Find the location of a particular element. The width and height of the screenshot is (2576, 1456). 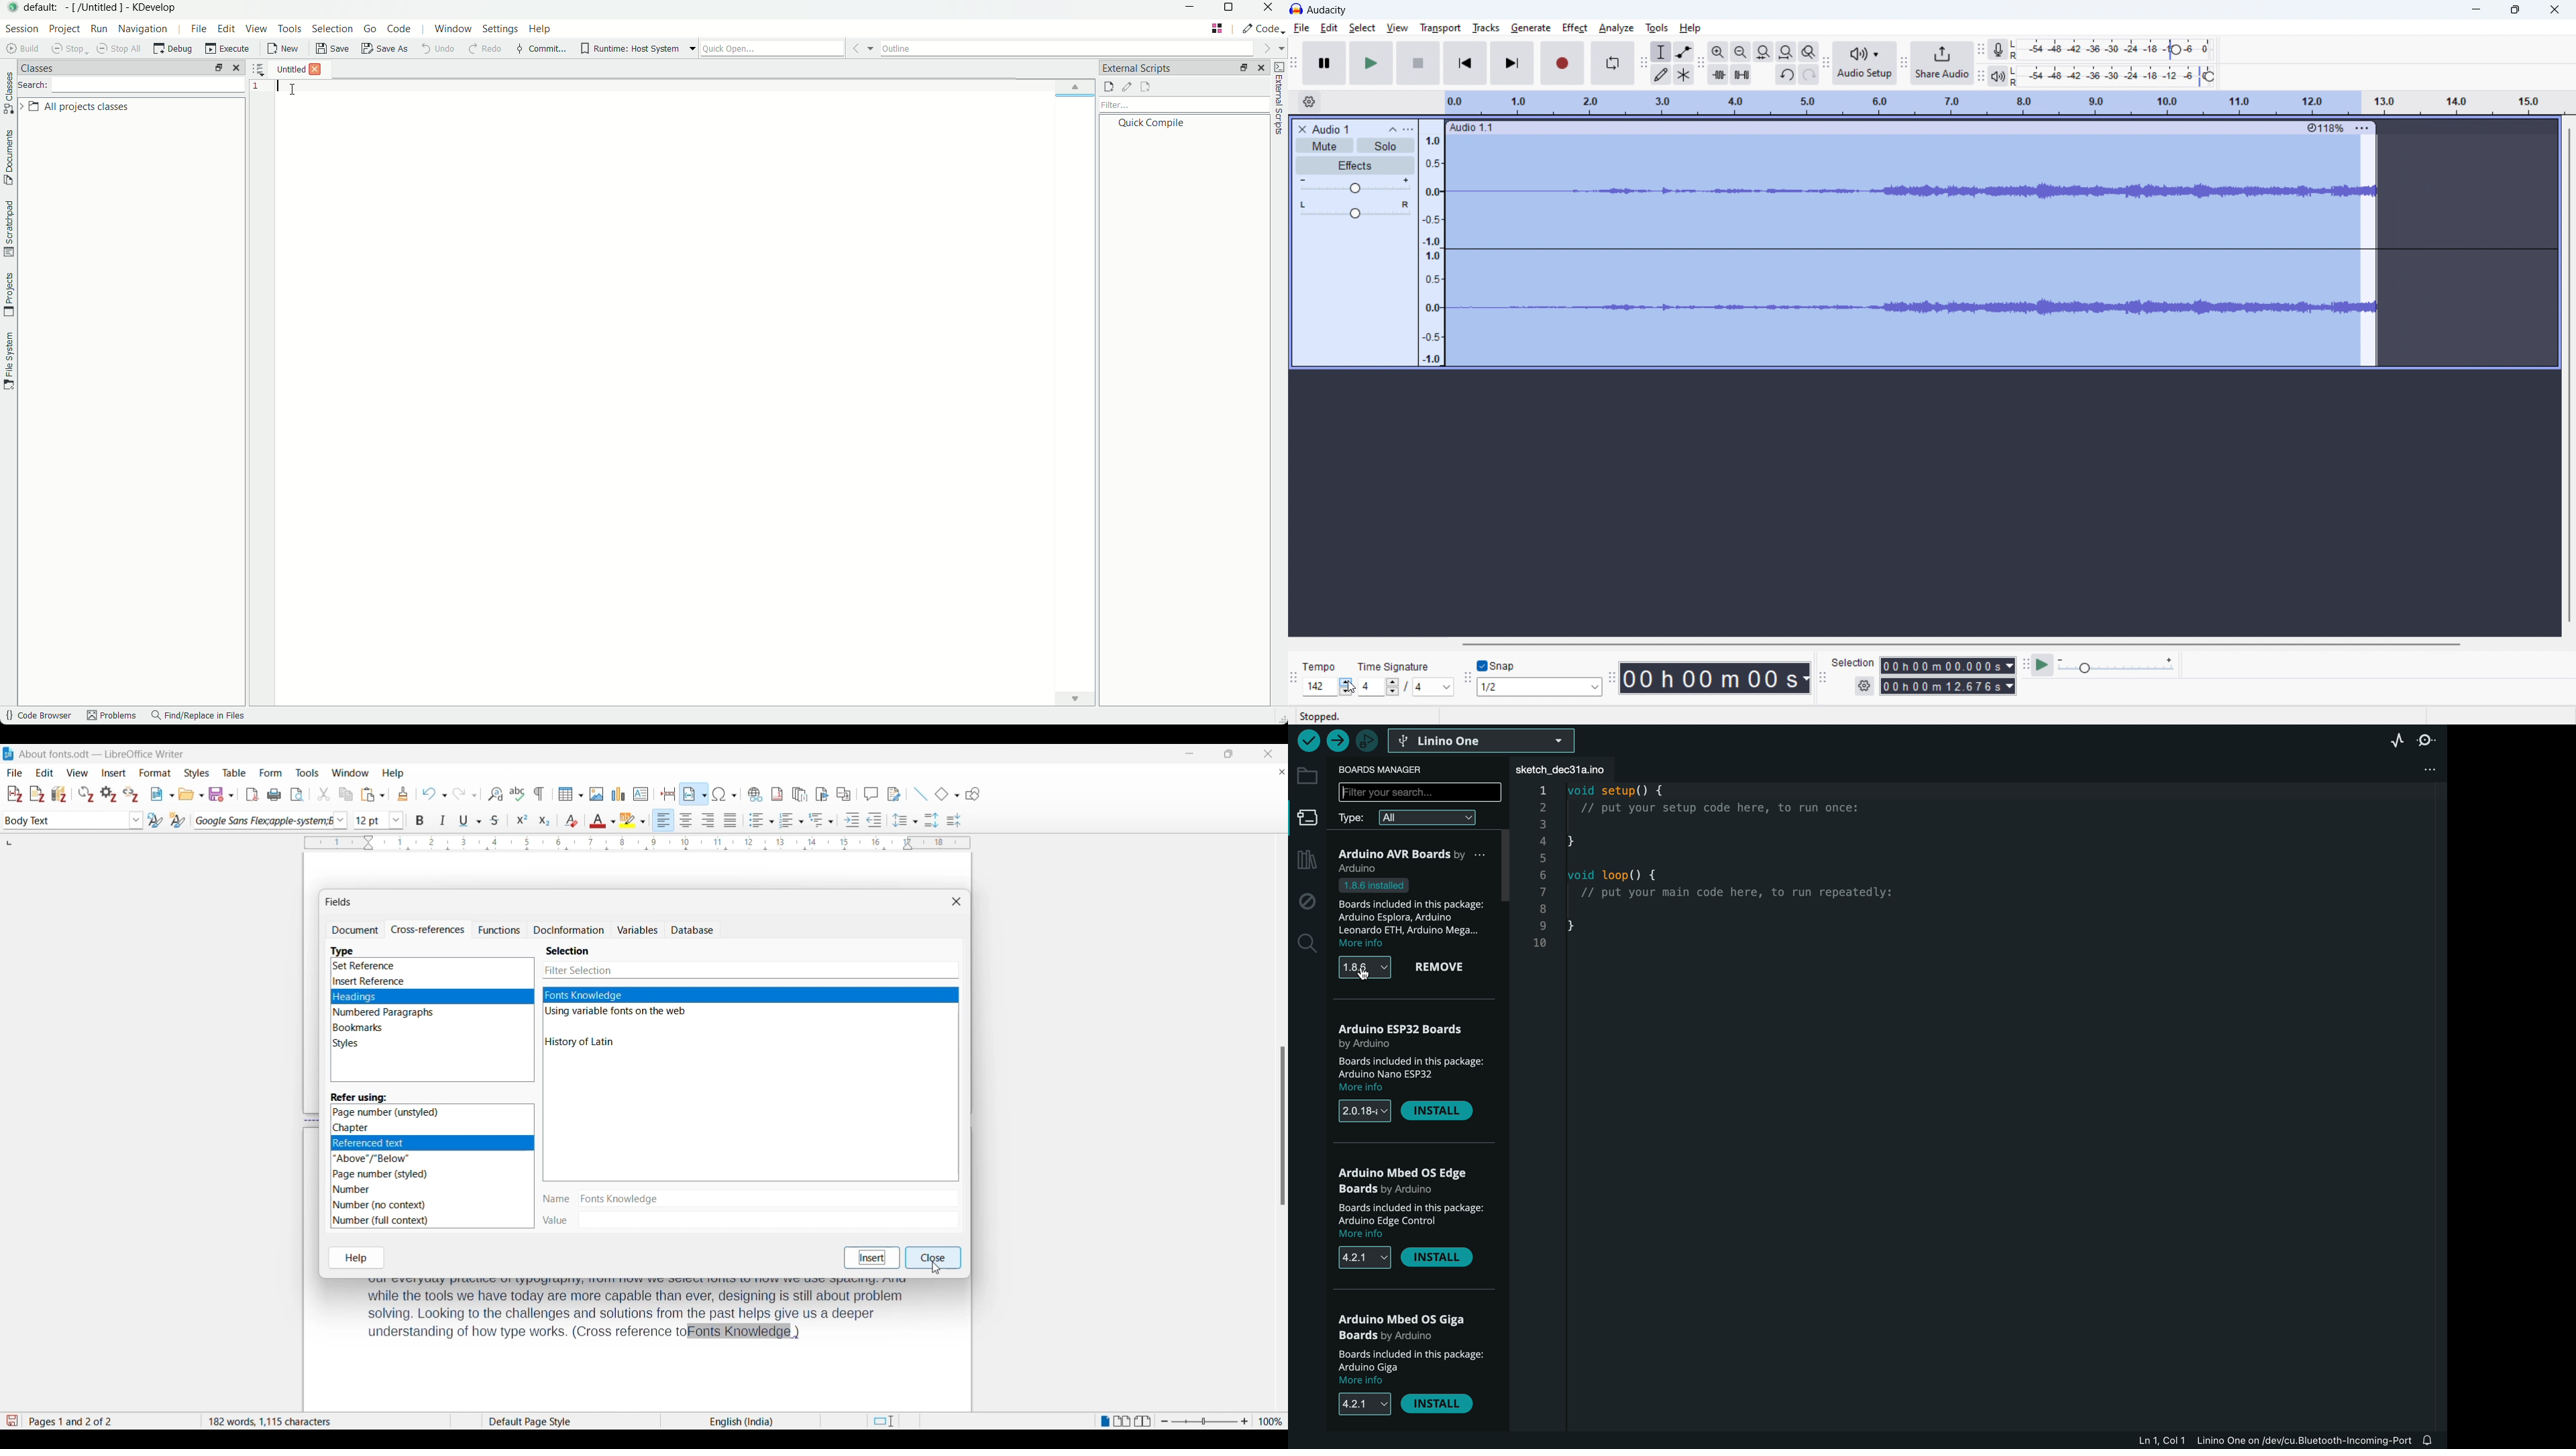

execute actions to change the area is located at coordinates (1263, 30).